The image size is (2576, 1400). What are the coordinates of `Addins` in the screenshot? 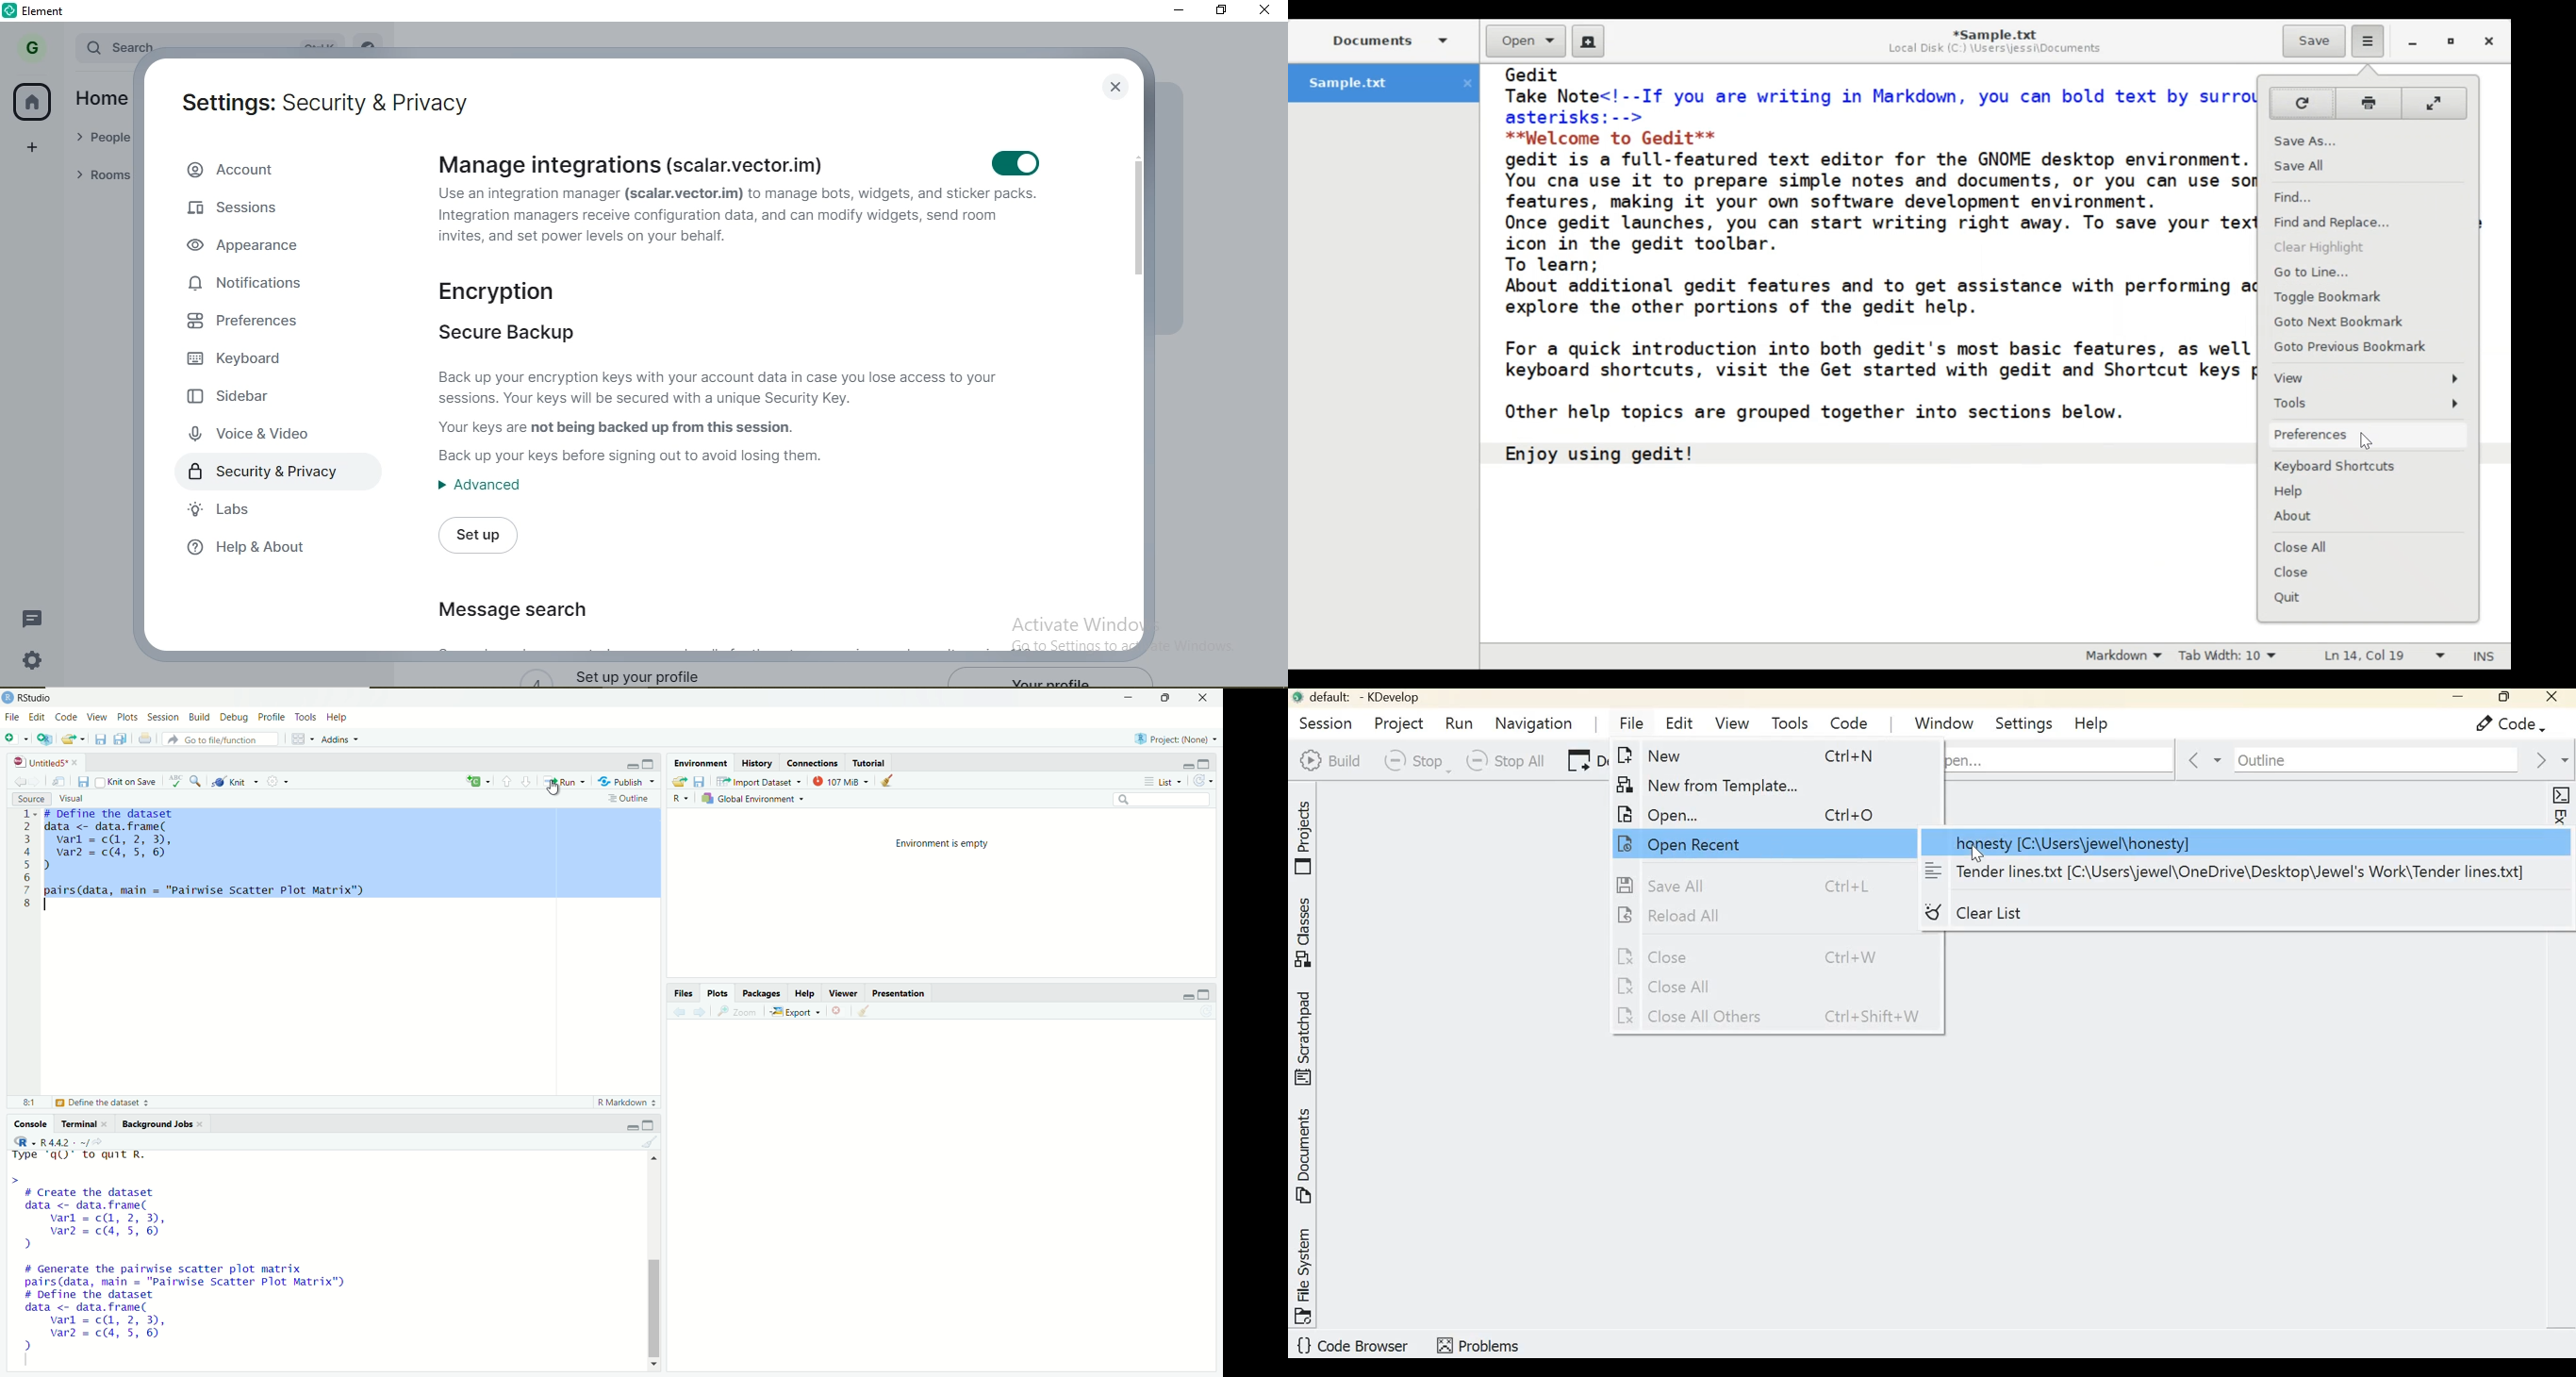 It's located at (342, 738).